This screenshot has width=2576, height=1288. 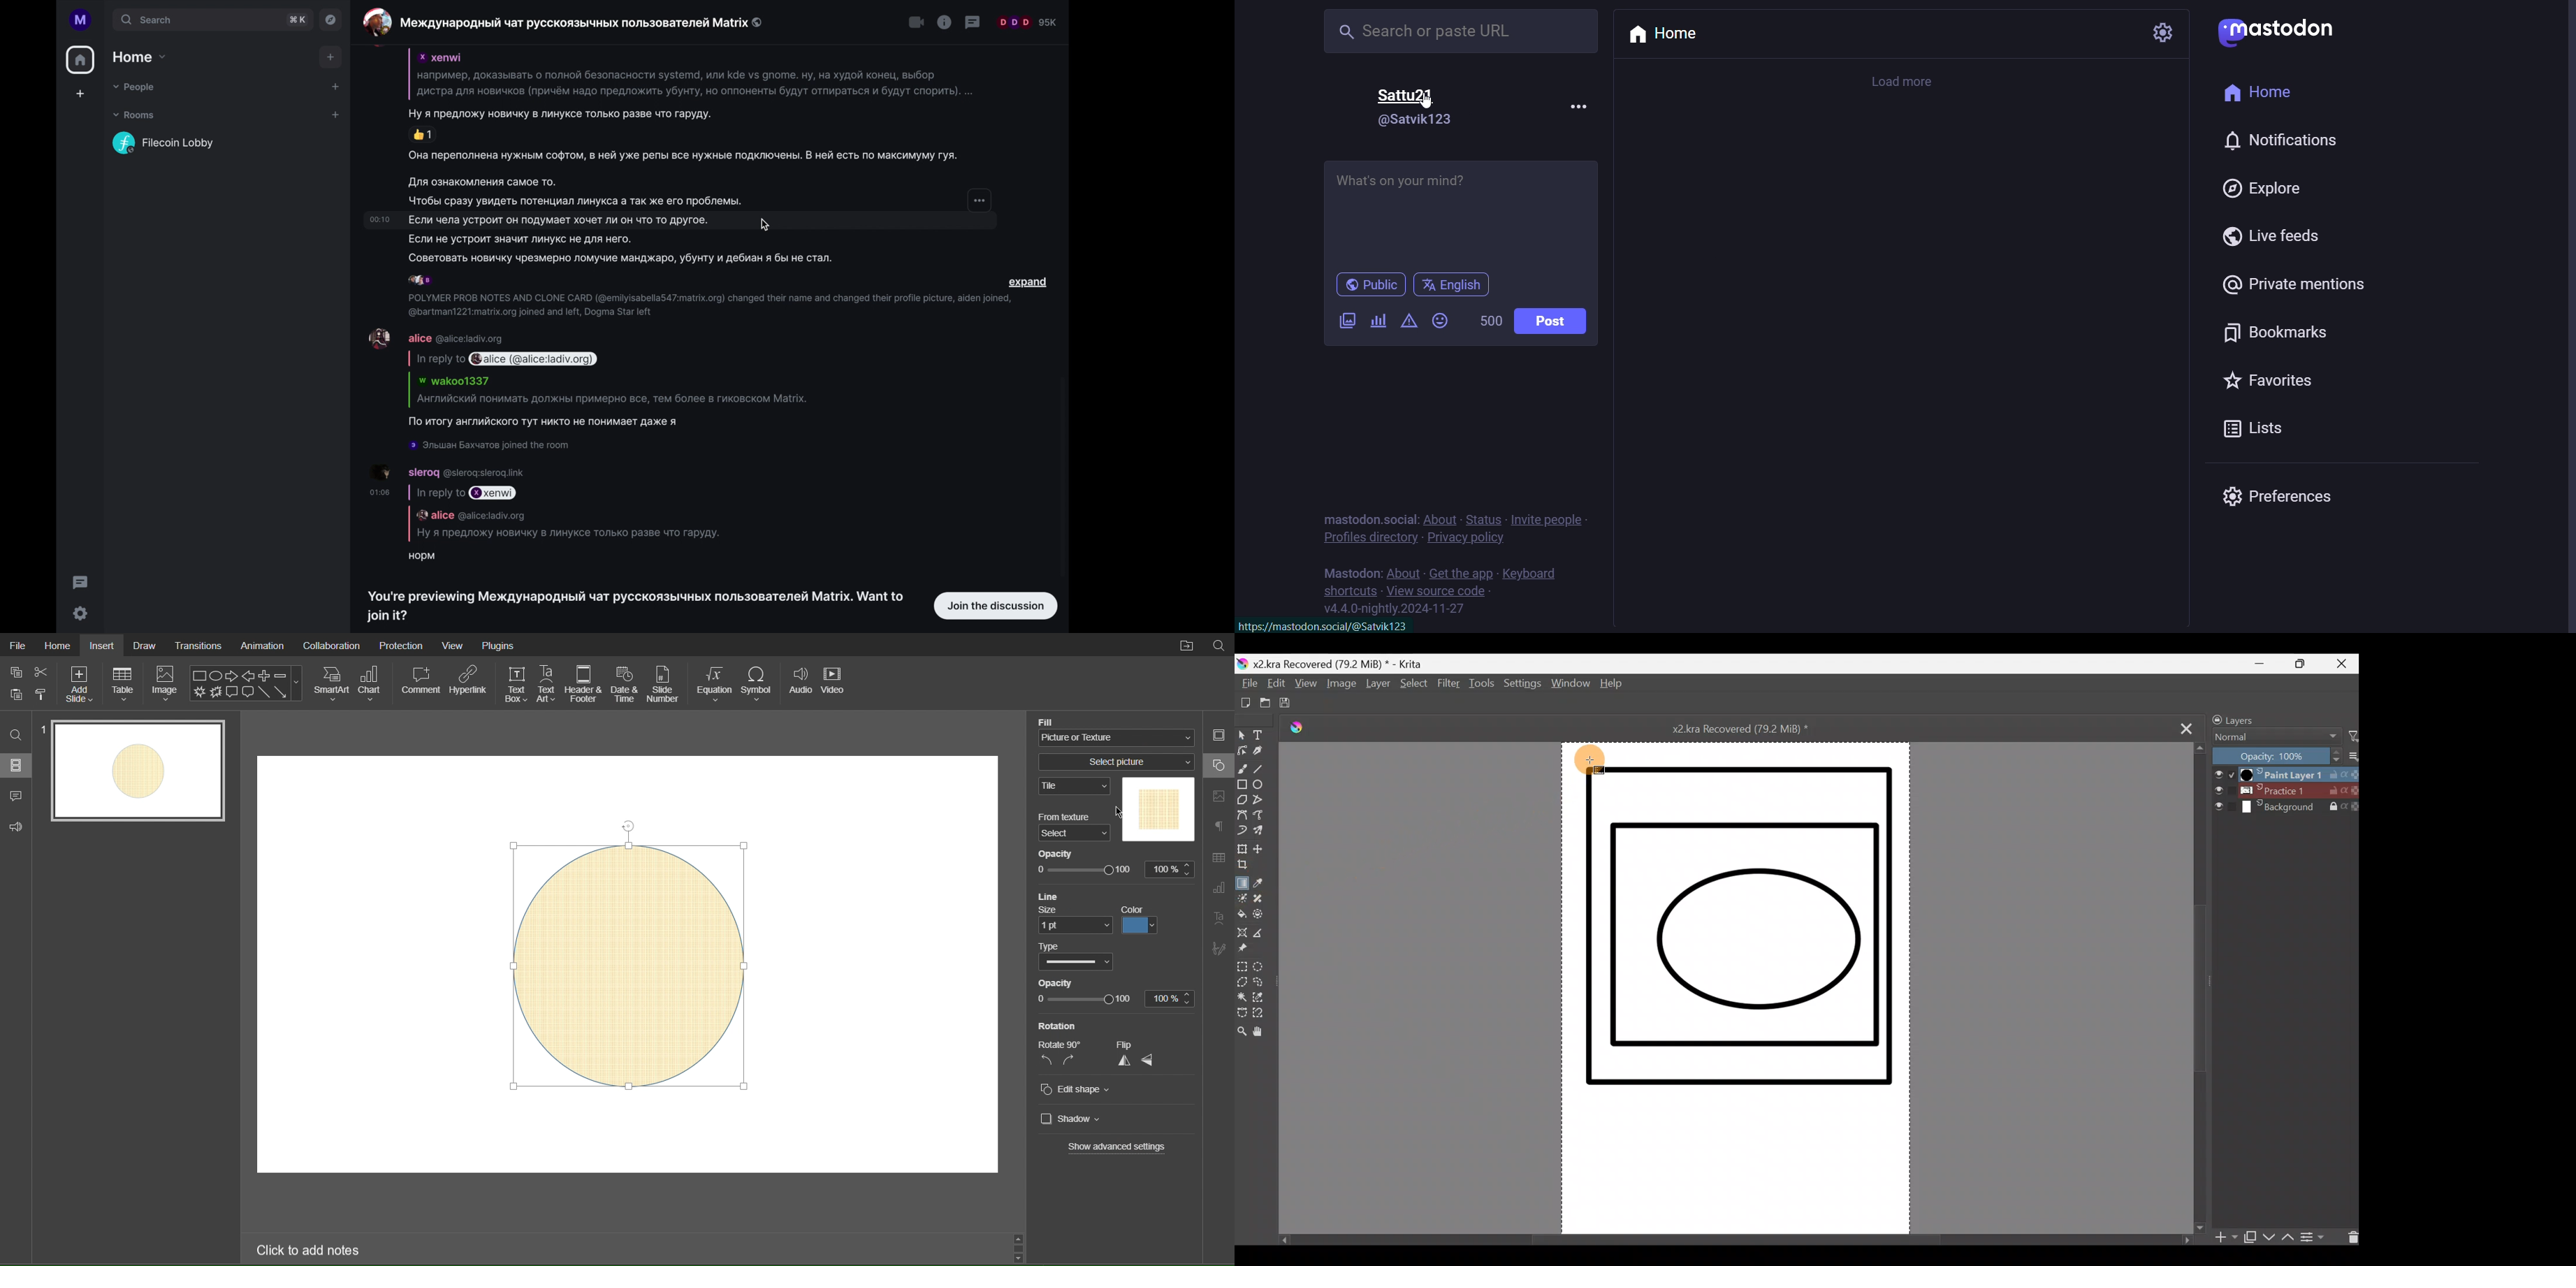 What do you see at coordinates (1220, 921) in the screenshot?
I see `Text Art` at bounding box center [1220, 921].